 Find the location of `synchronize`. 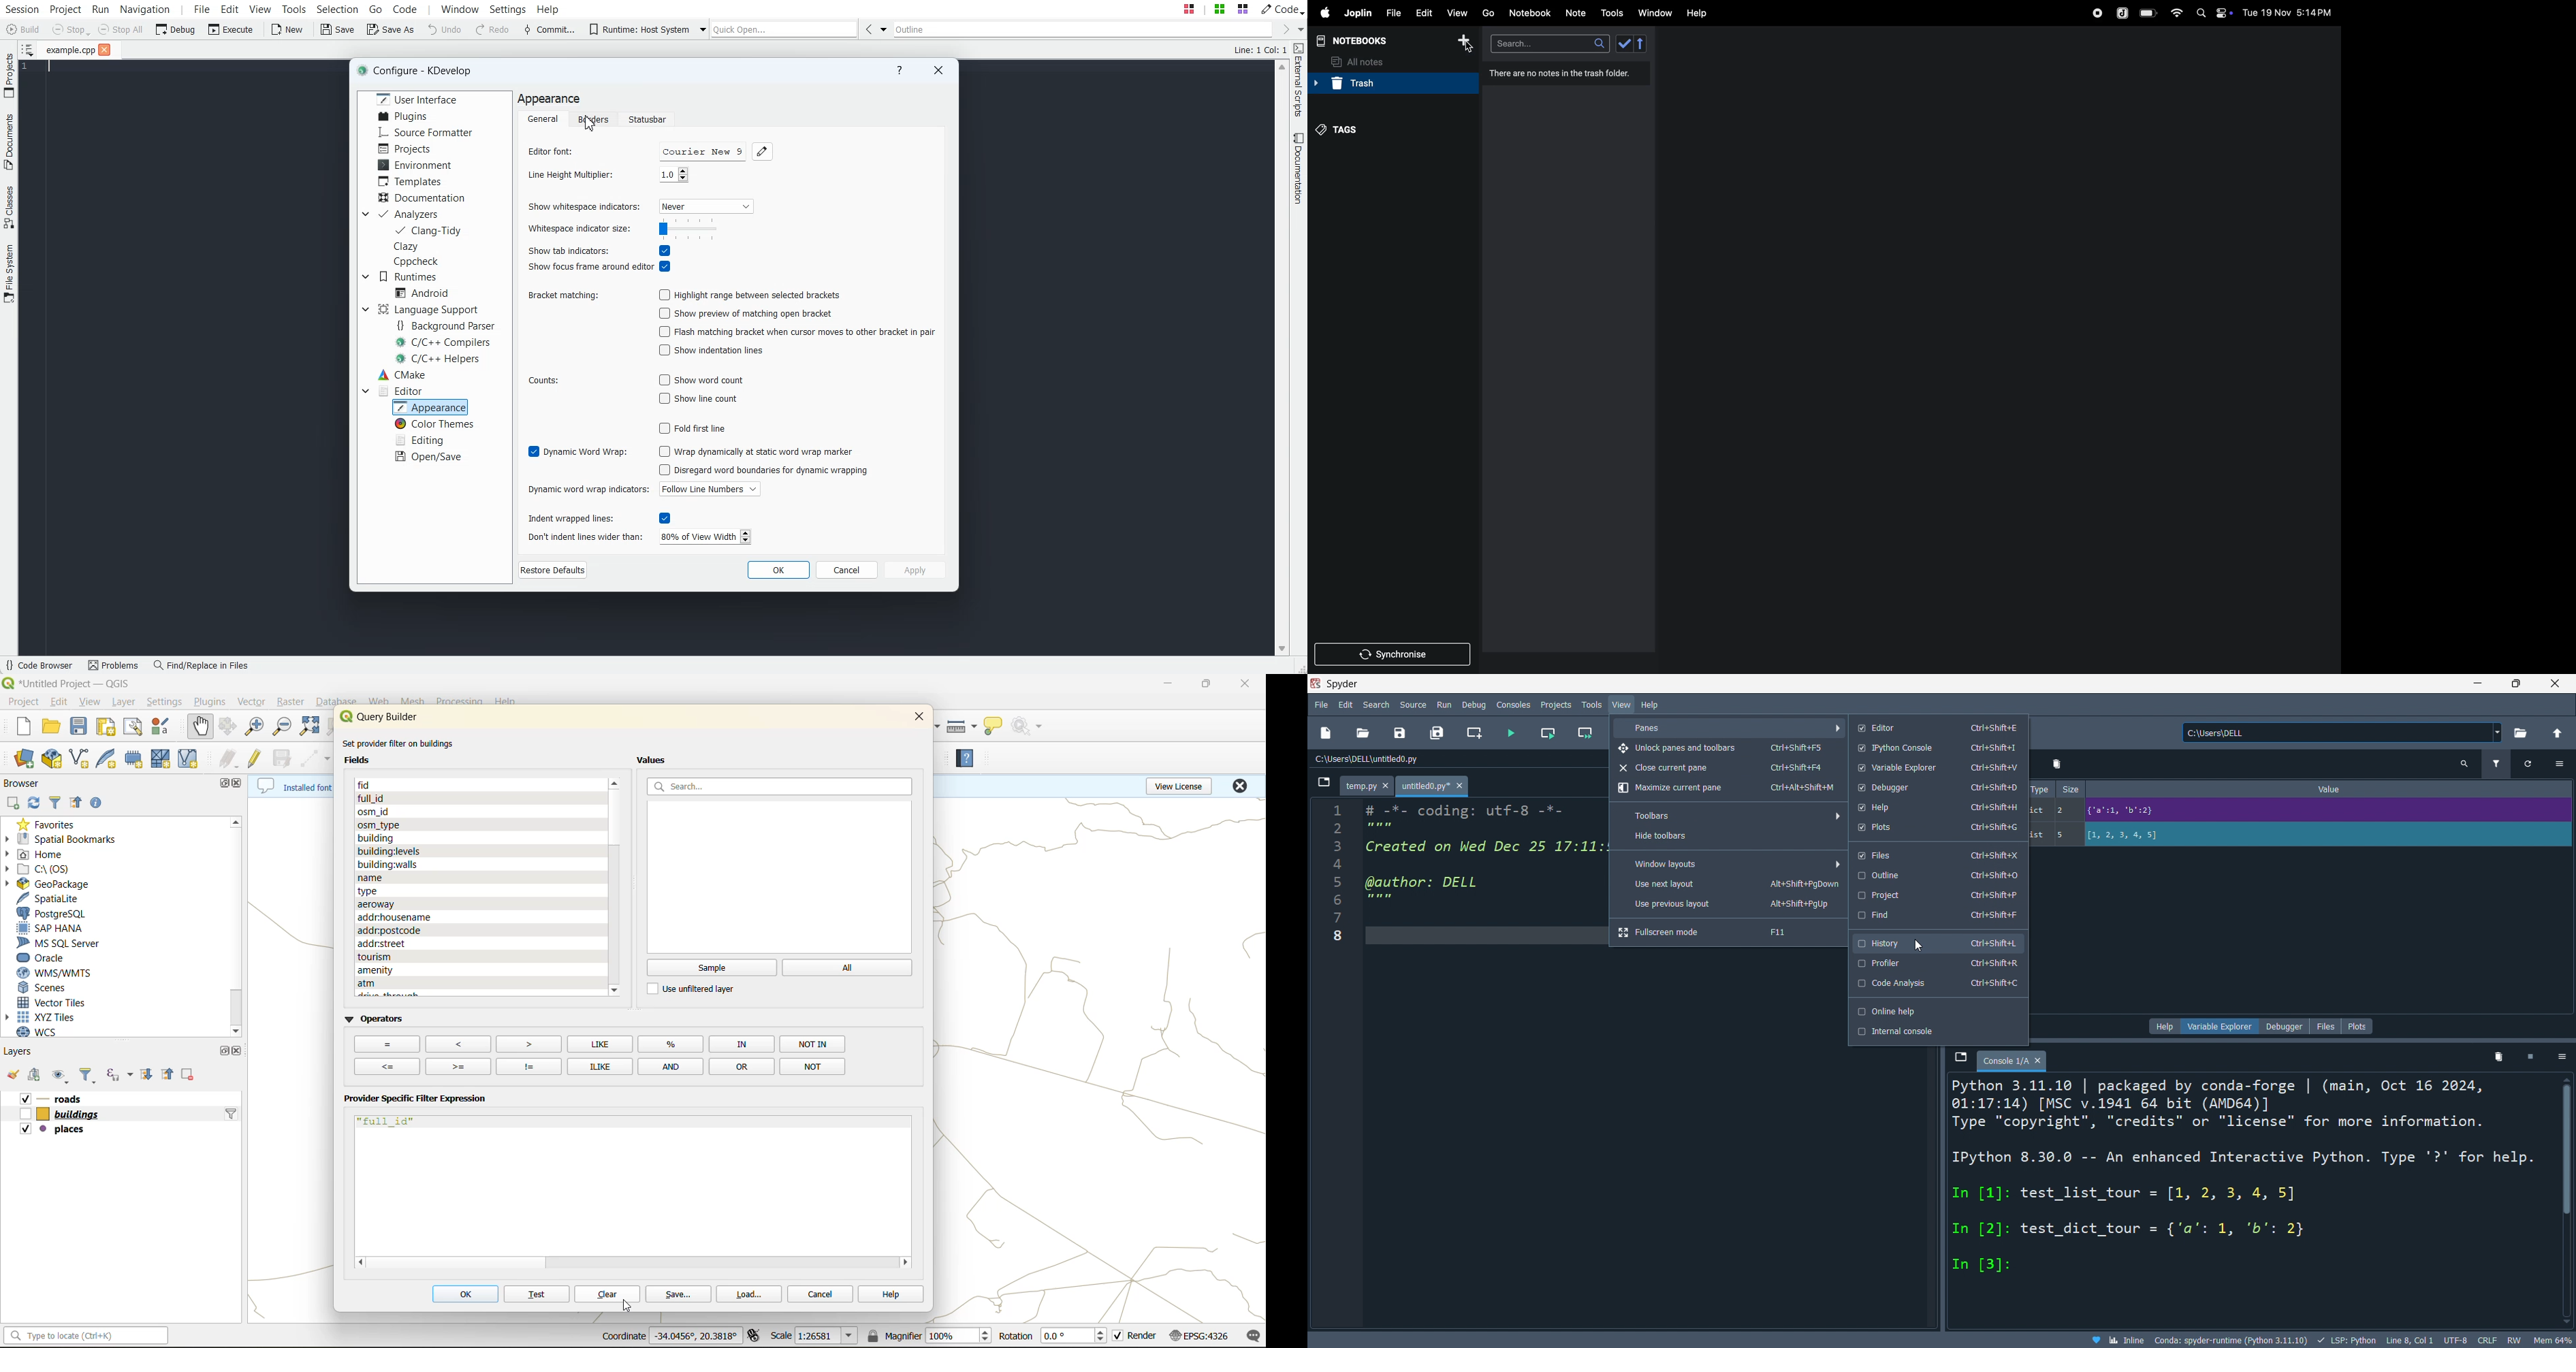

synchronize is located at coordinates (1393, 653).